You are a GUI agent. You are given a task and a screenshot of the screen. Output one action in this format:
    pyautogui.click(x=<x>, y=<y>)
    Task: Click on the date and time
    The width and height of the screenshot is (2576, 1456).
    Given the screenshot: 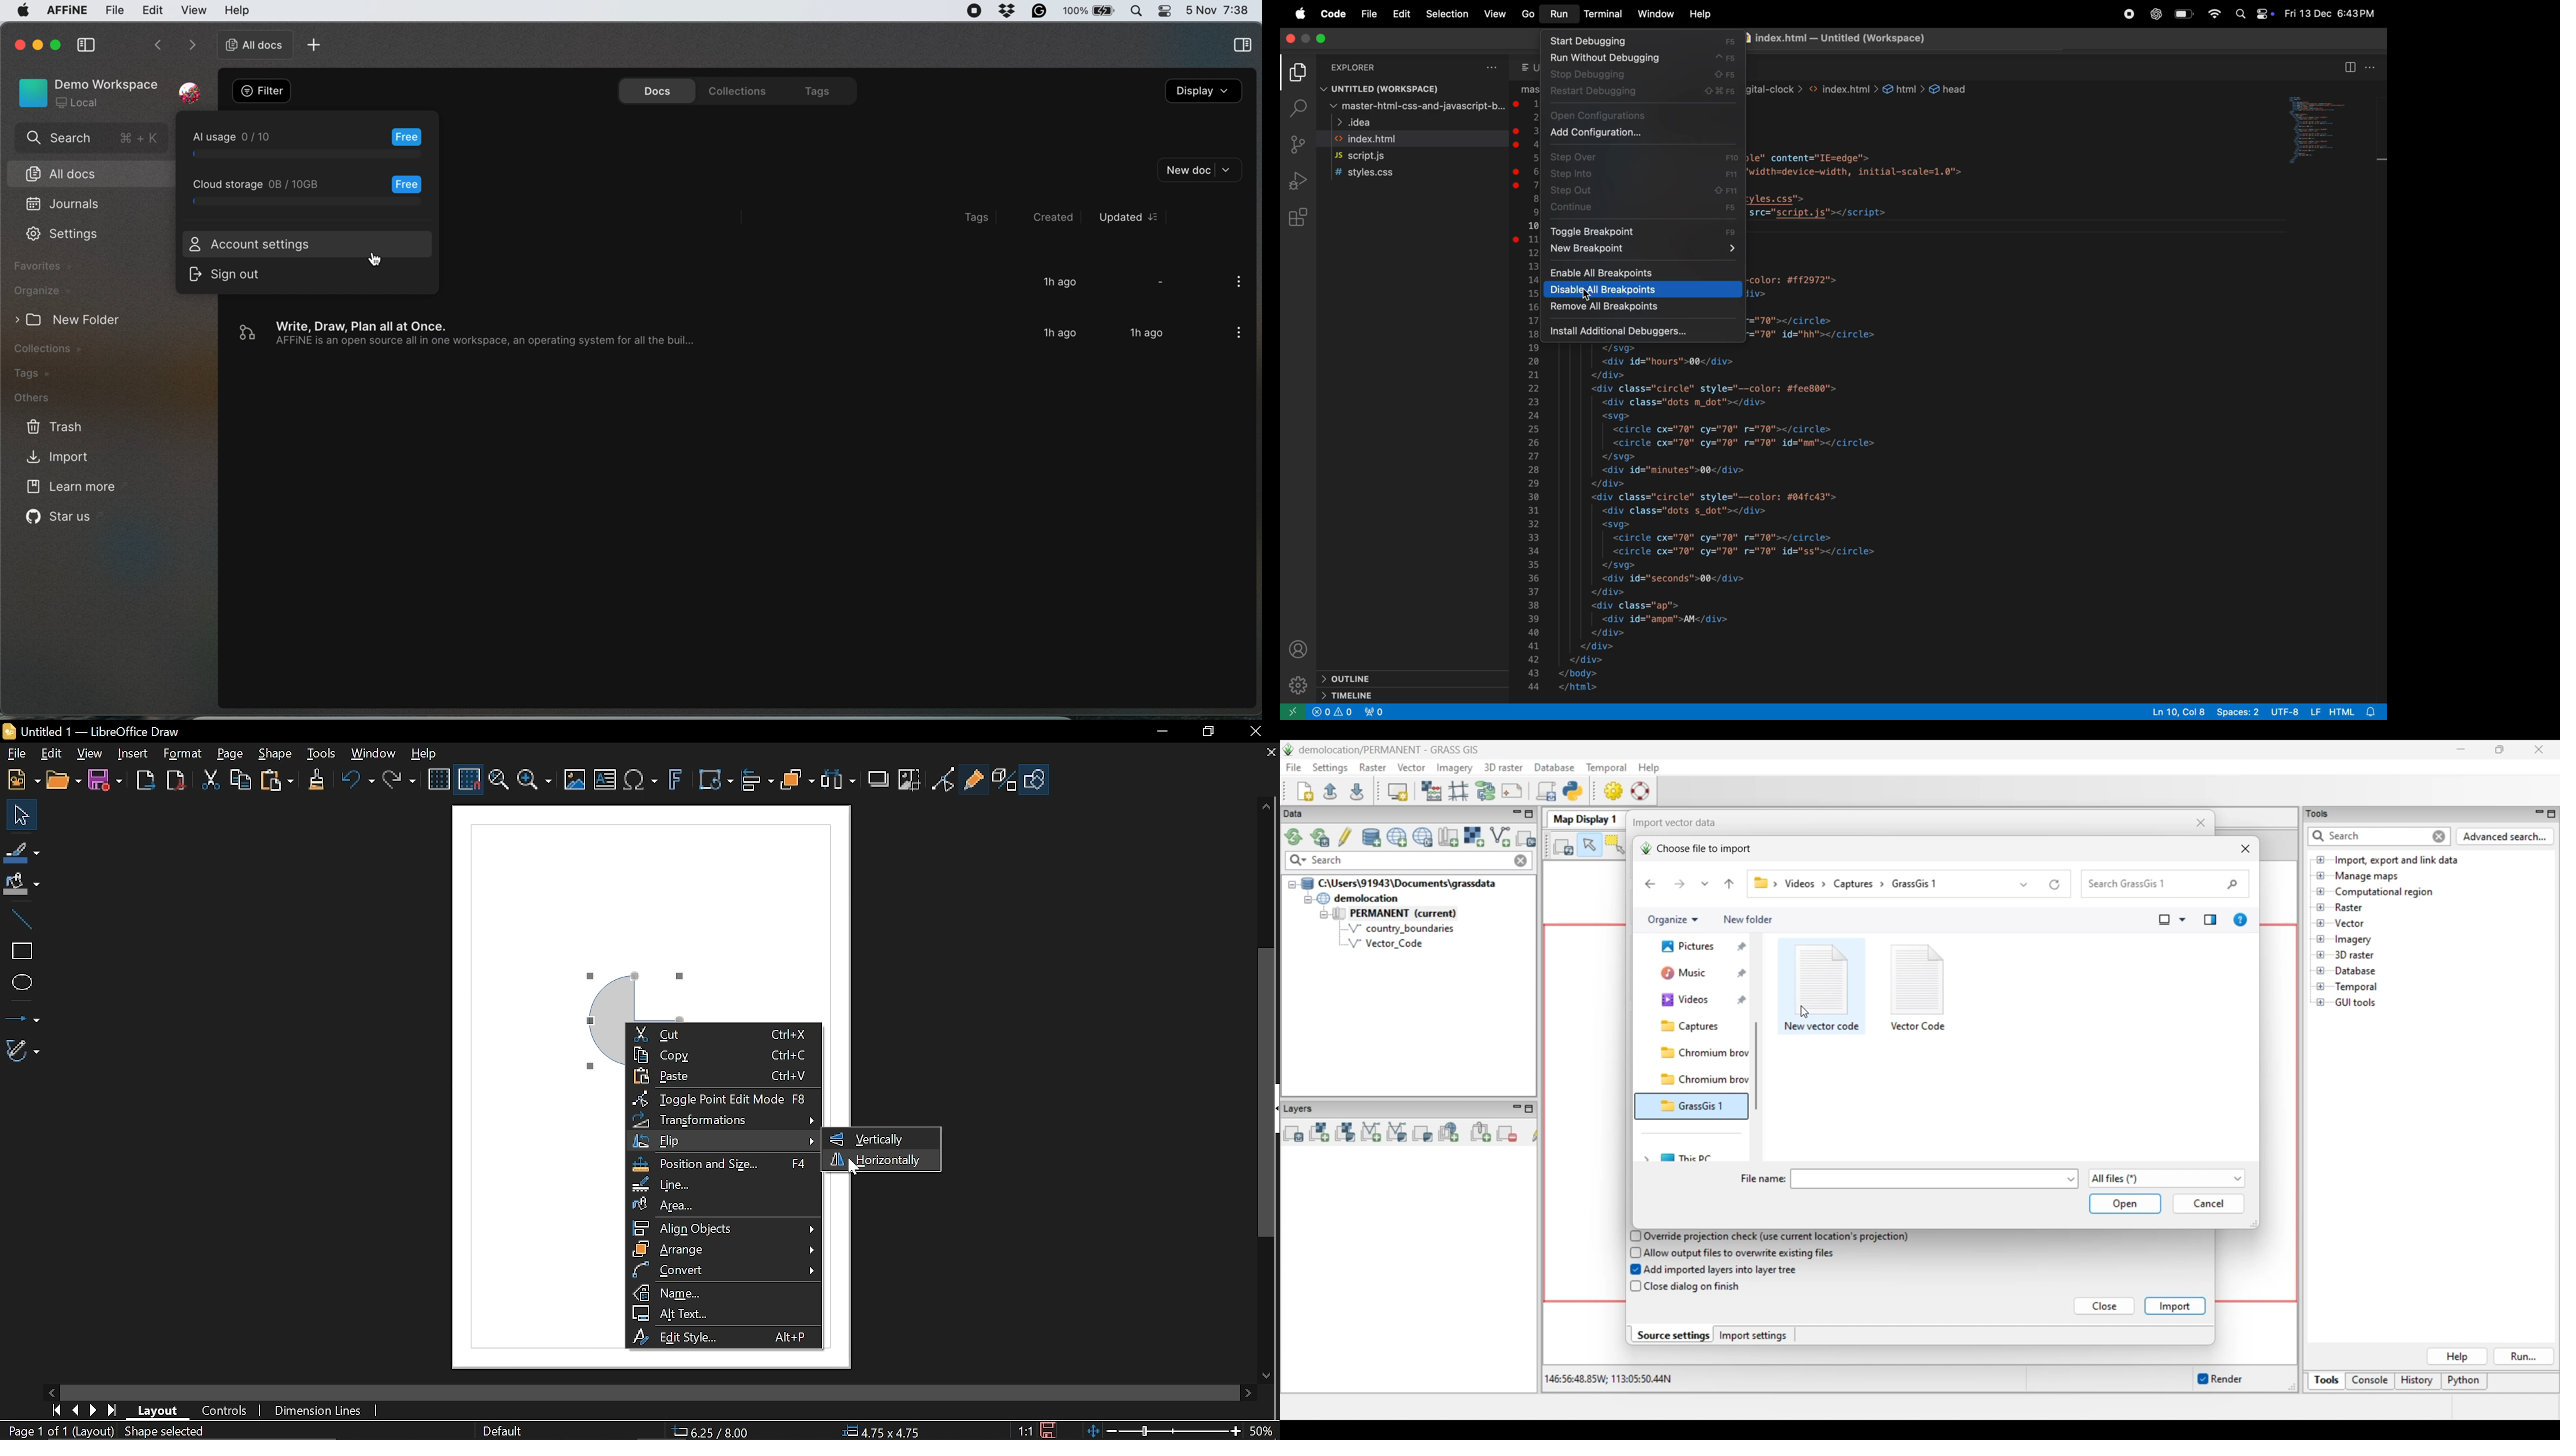 What is the action you would take?
    pyautogui.click(x=2330, y=12)
    